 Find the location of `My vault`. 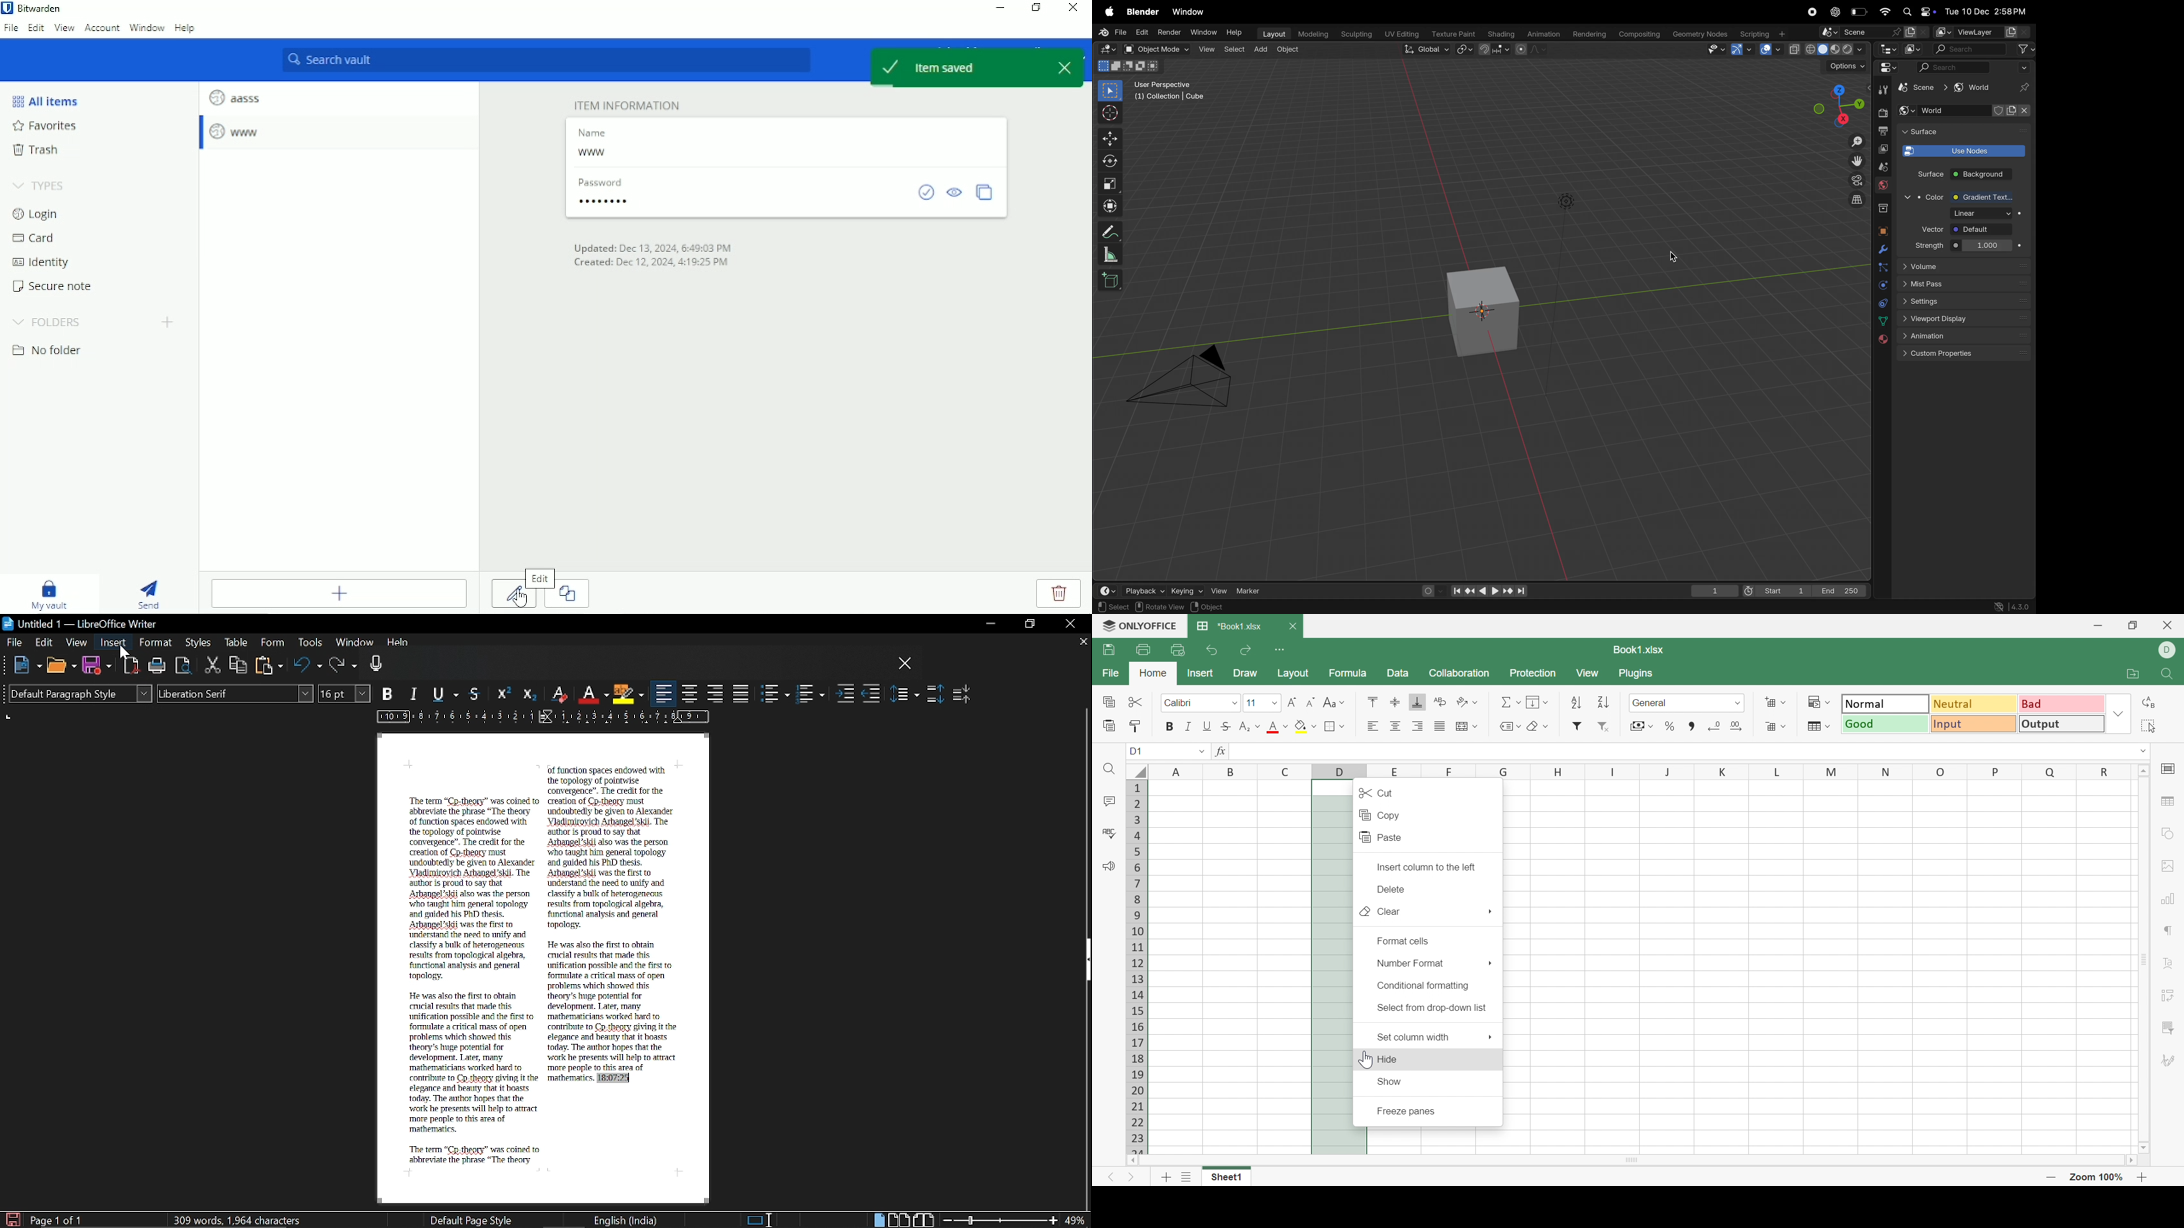

My vault is located at coordinates (53, 594).